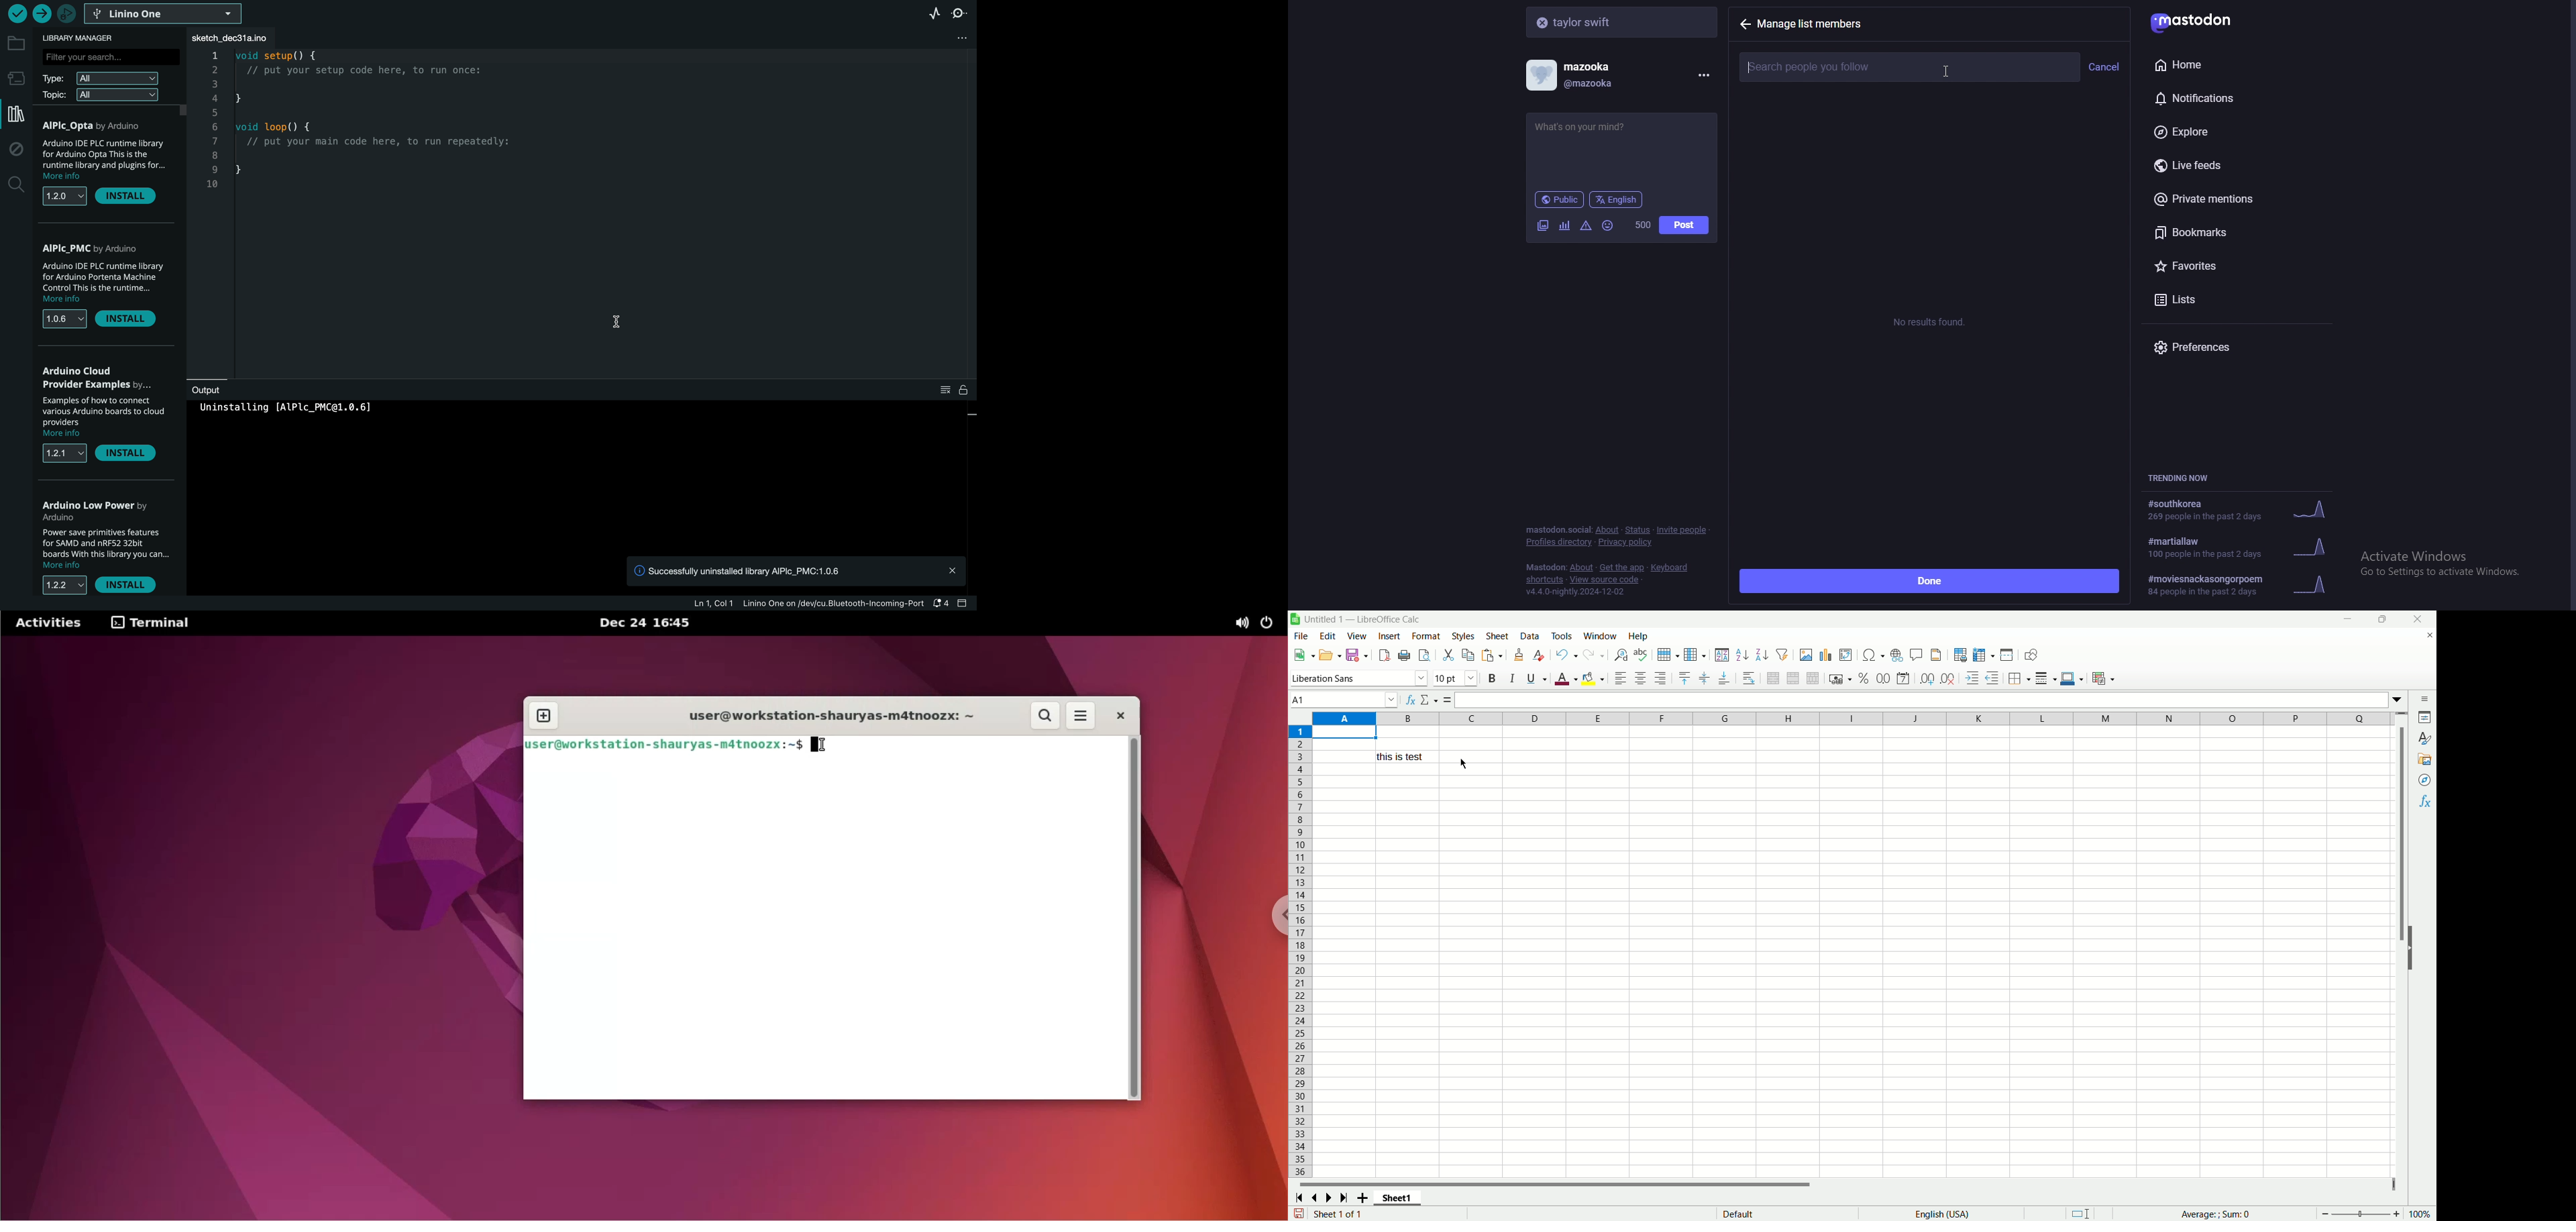 The height and width of the screenshot is (1232, 2576). I want to click on open, so click(1330, 655).